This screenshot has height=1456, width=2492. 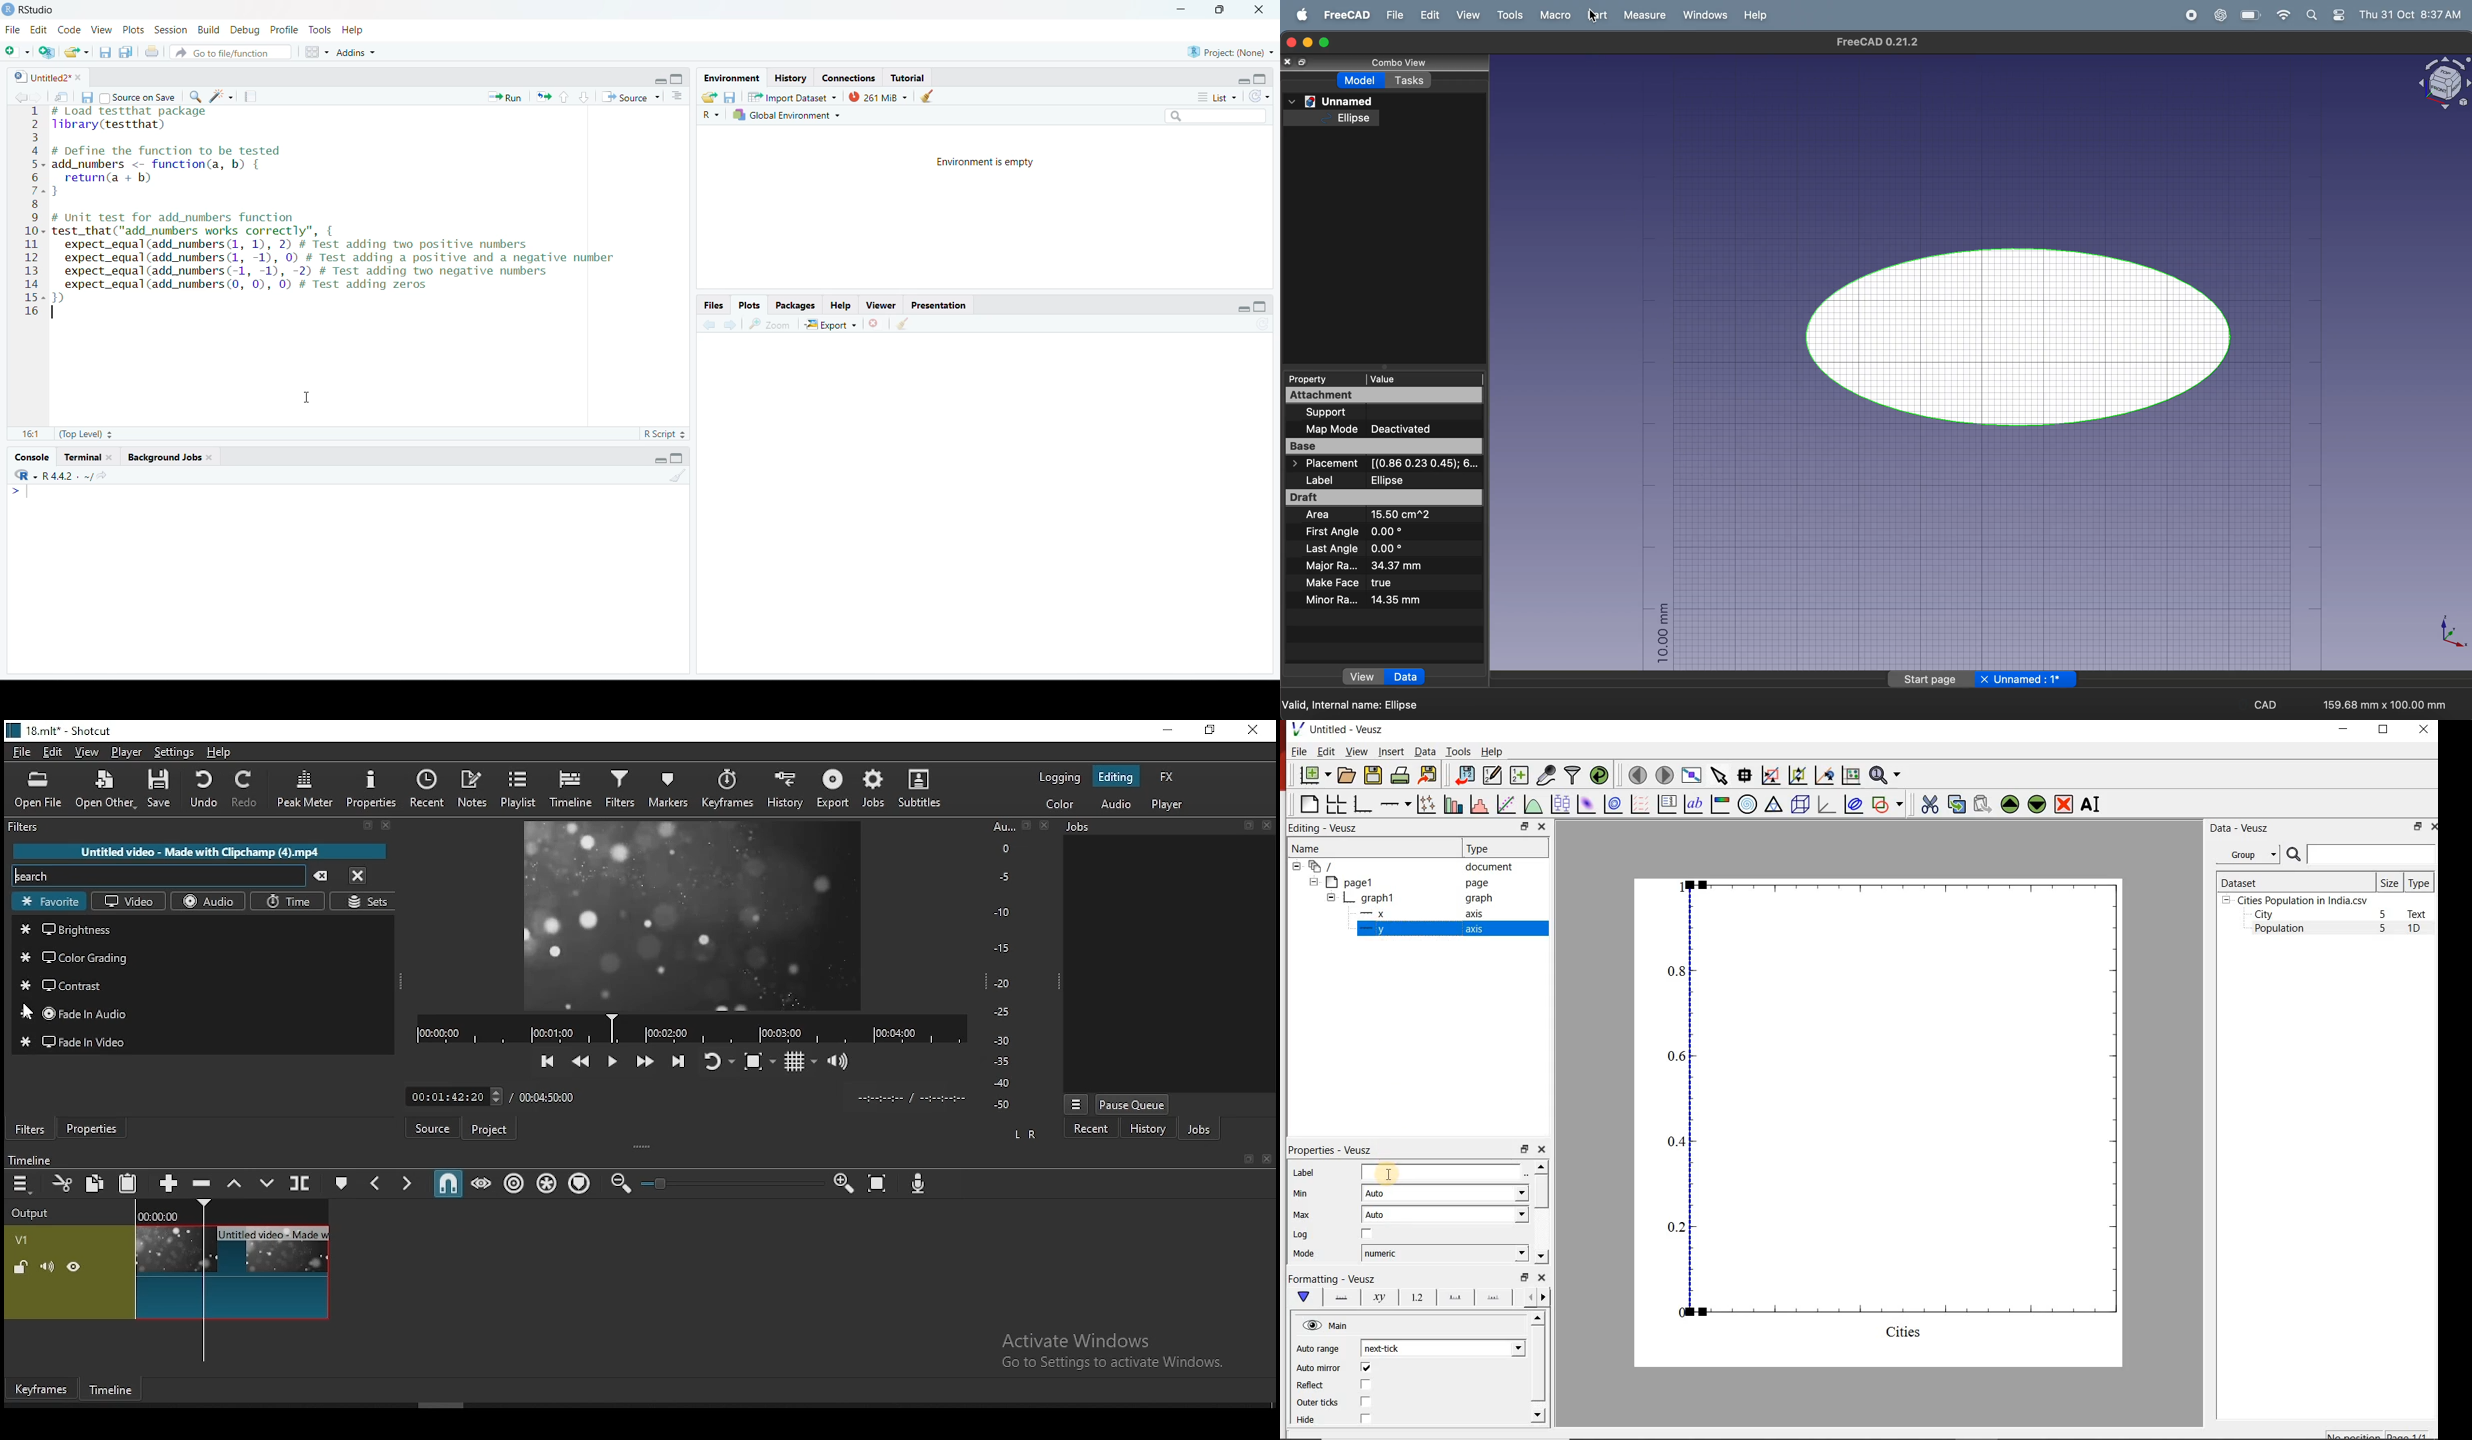 What do you see at coordinates (29, 433) in the screenshot?
I see `16:1` at bounding box center [29, 433].